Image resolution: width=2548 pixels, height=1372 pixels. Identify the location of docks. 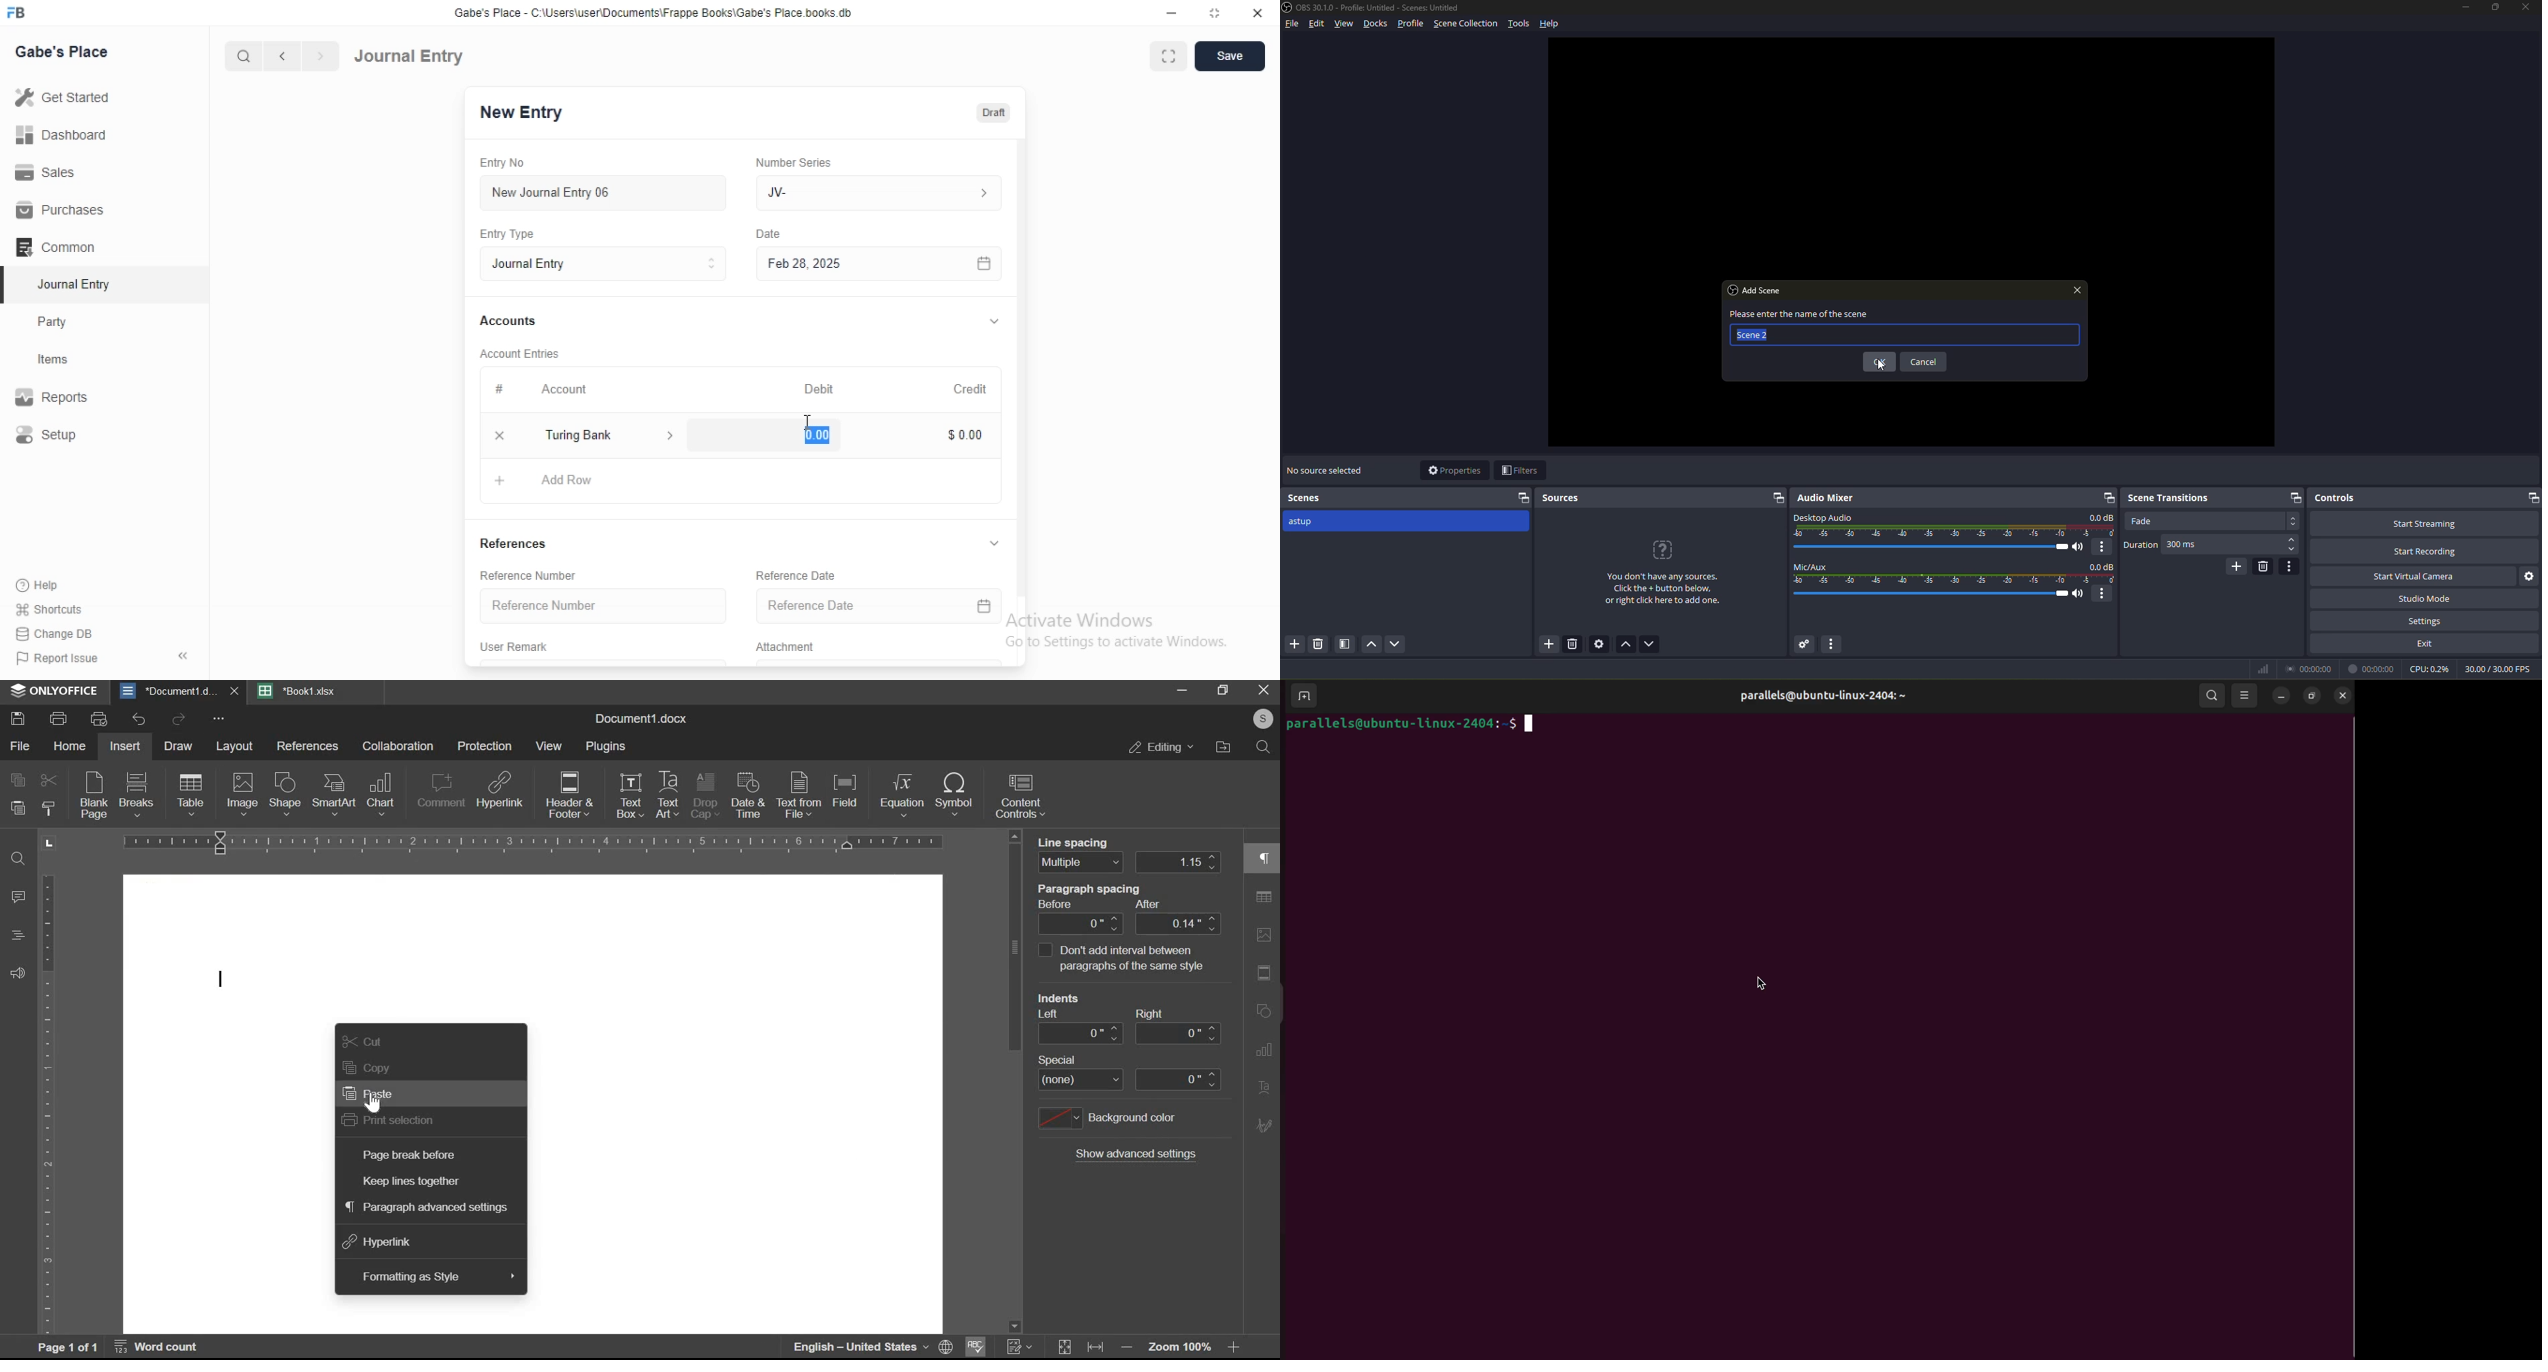
(1375, 25).